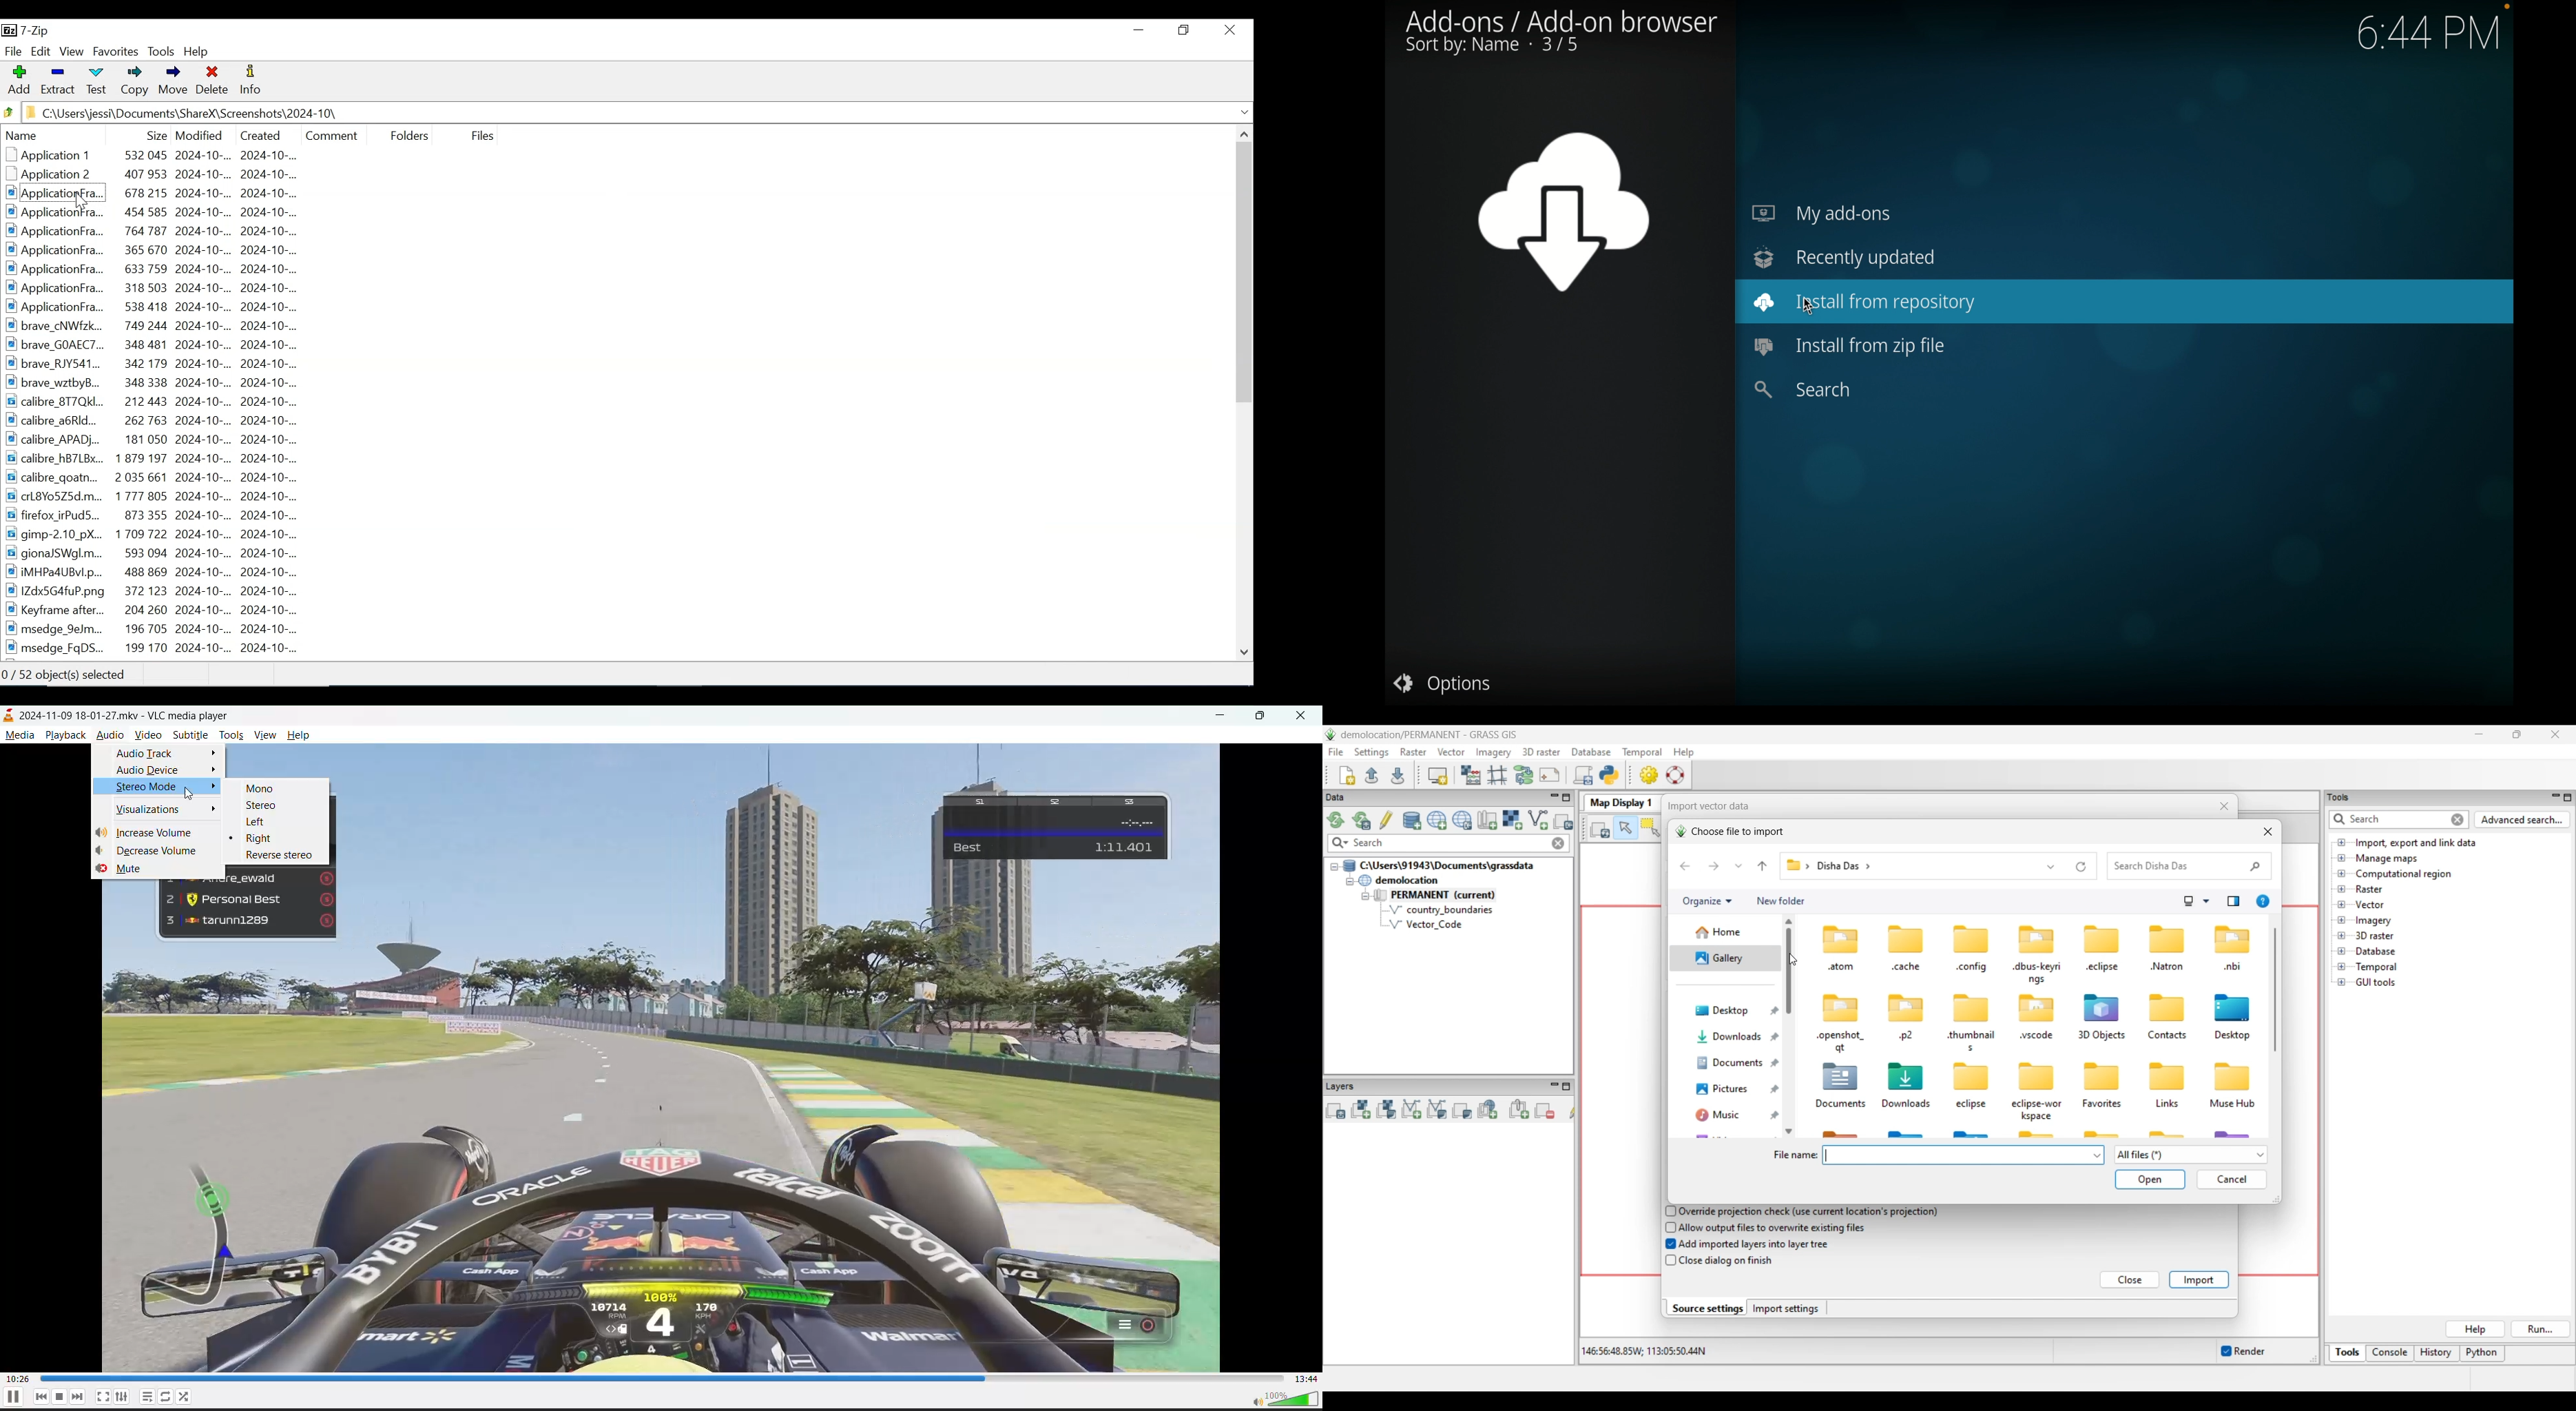 This screenshot has height=1428, width=2576. What do you see at coordinates (153, 649) in the screenshot?
I see `msedge_FgDS... 199 170 2024-10-... 2024-10-...` at bounding box center [153, 649].